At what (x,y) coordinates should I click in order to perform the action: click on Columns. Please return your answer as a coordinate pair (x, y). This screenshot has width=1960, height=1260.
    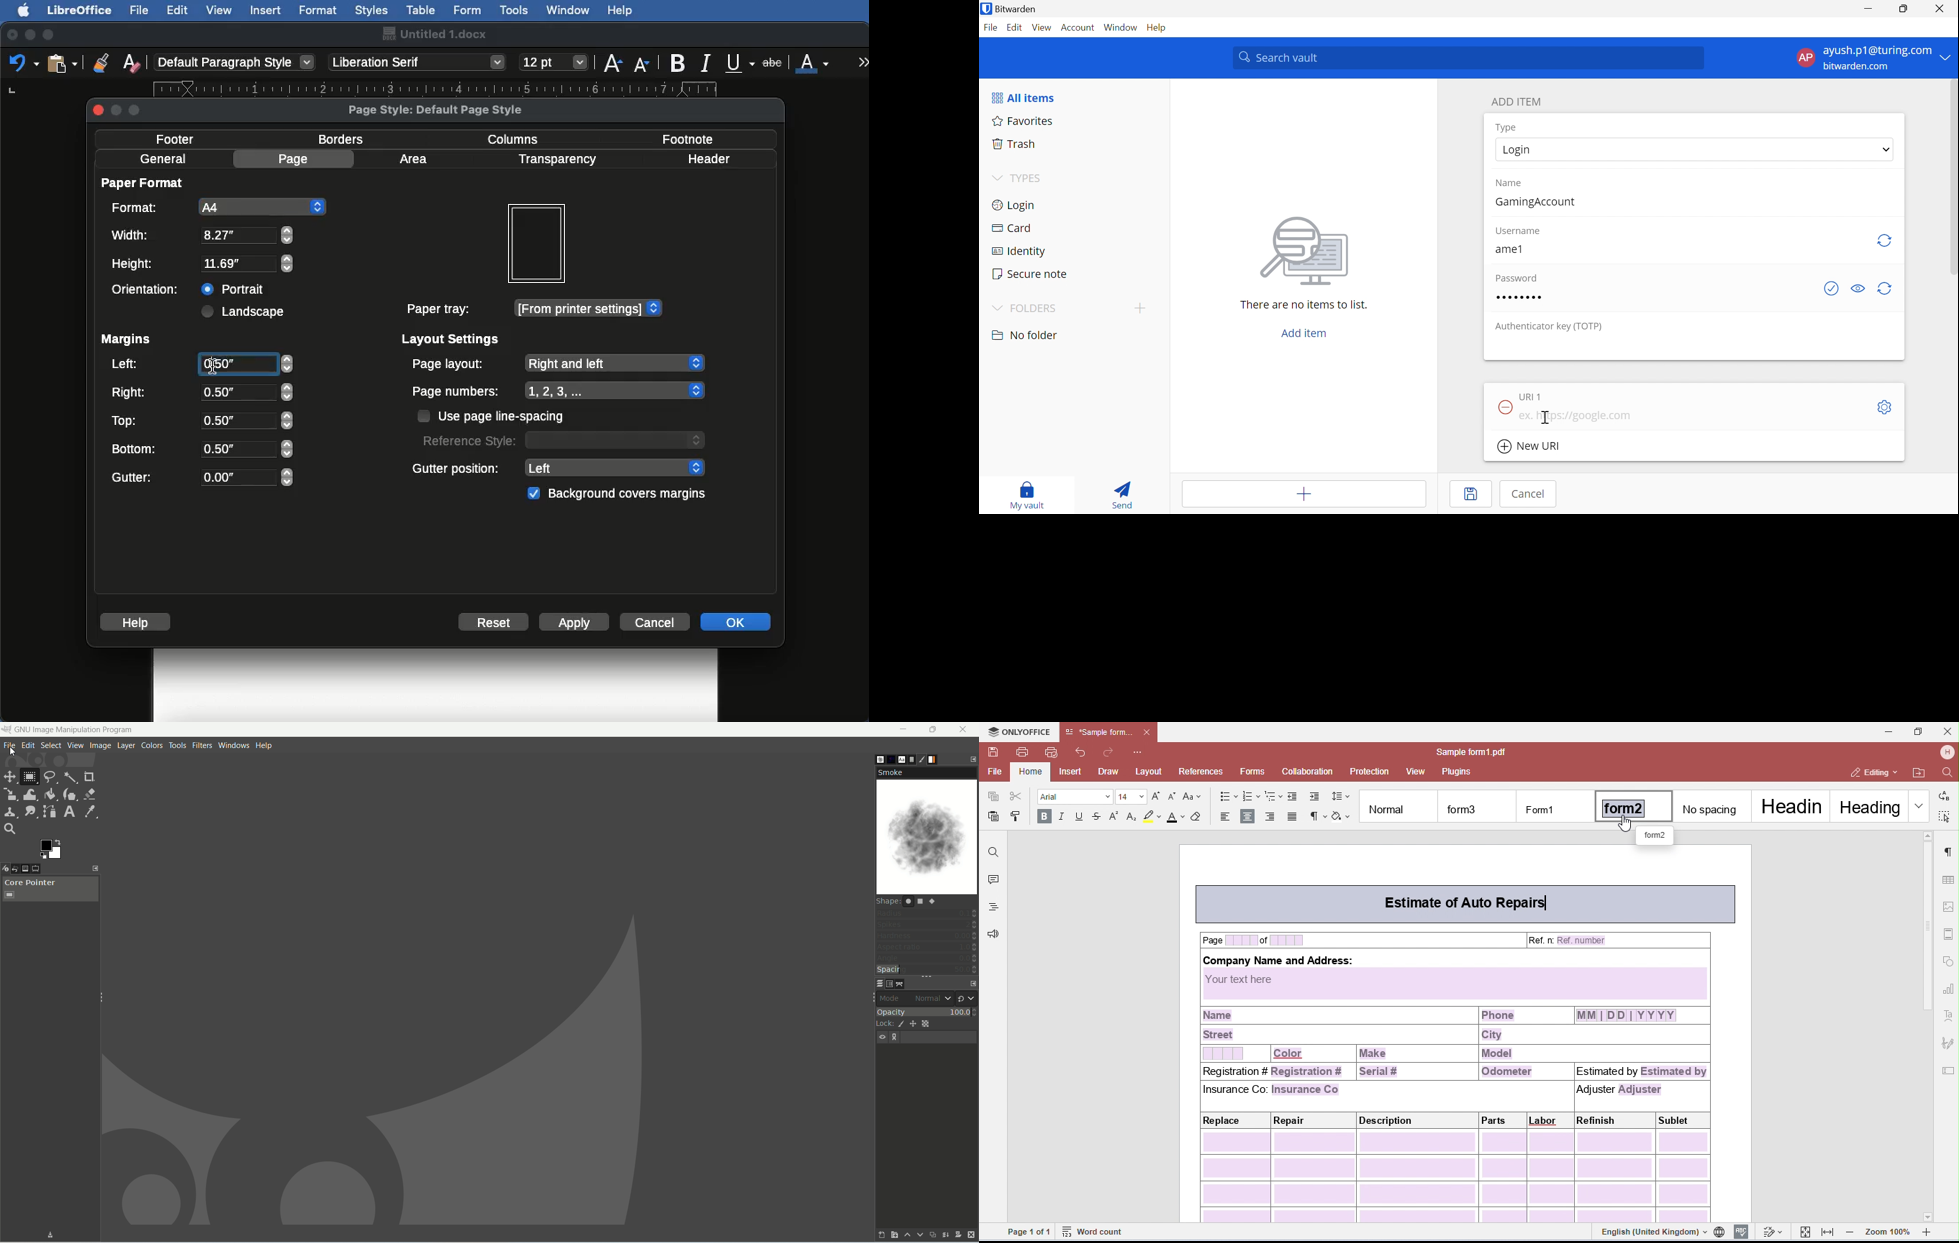
    Looking at the image, I should click on (518, 137).